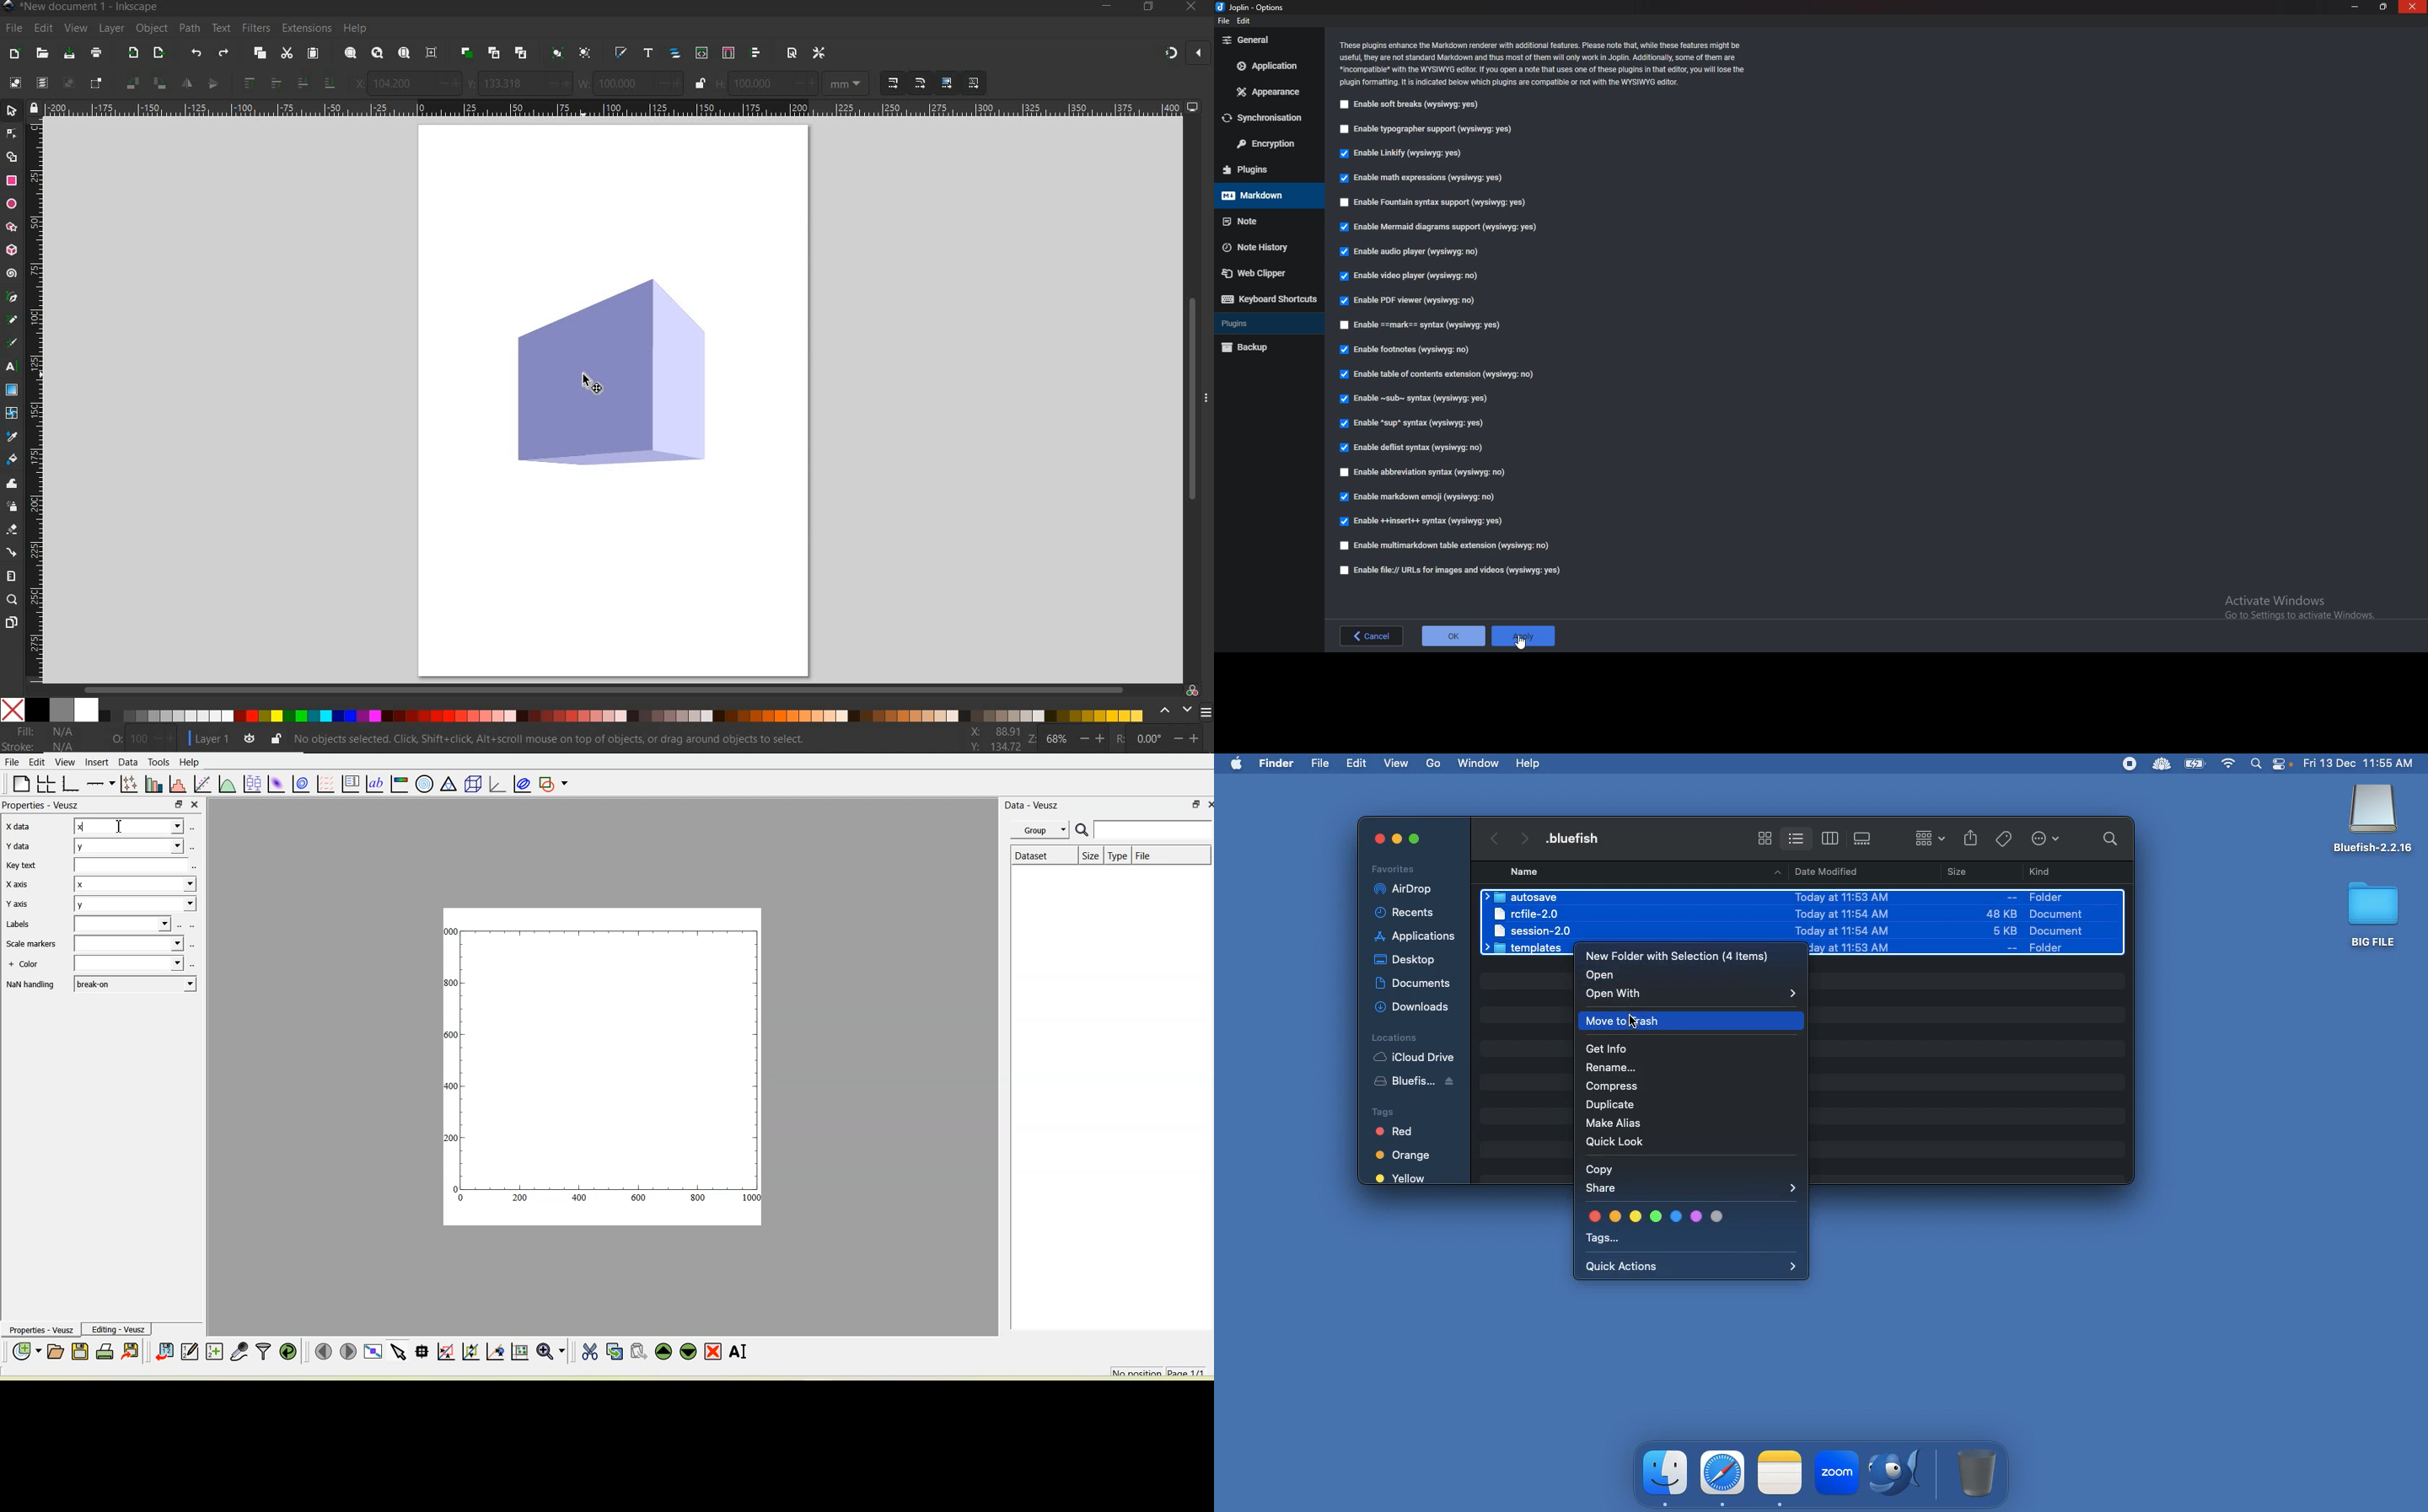 This screenshot has height=1512, width=2436. Describe the element at coordinates (193, 826) in the screenshot. I see `select using dataset browser` at that location.